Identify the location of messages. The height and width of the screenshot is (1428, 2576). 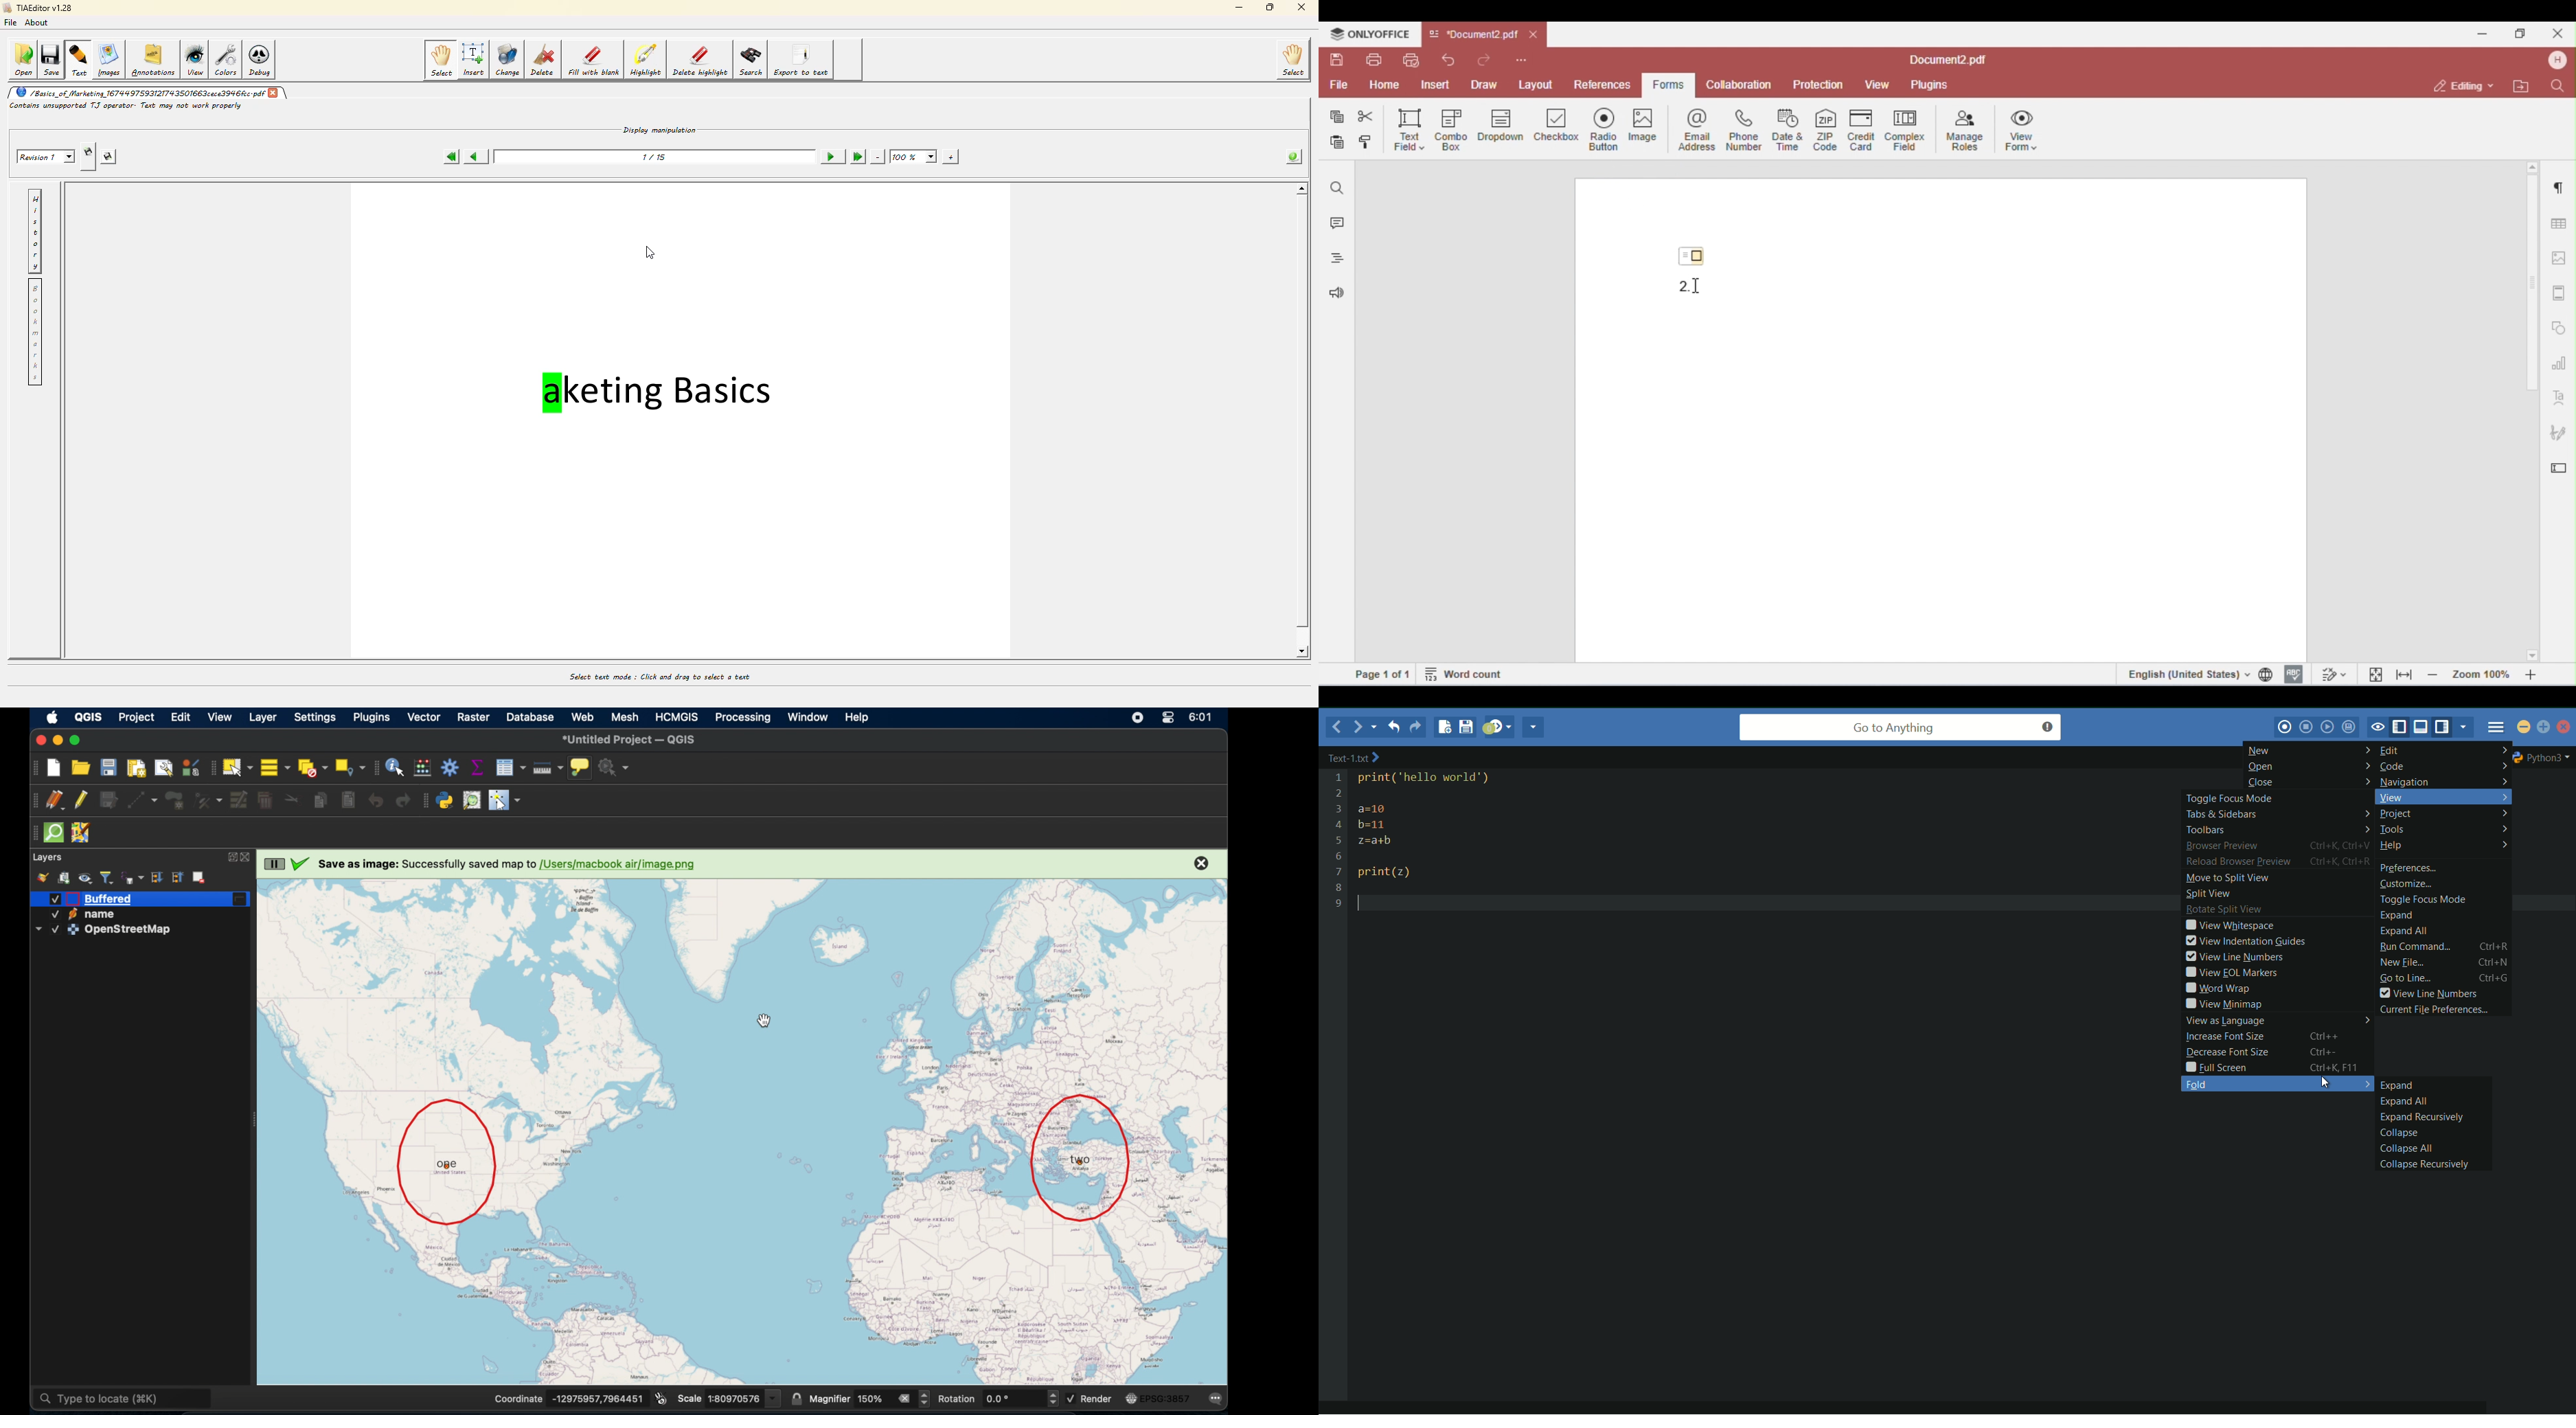
(1216, 1399).